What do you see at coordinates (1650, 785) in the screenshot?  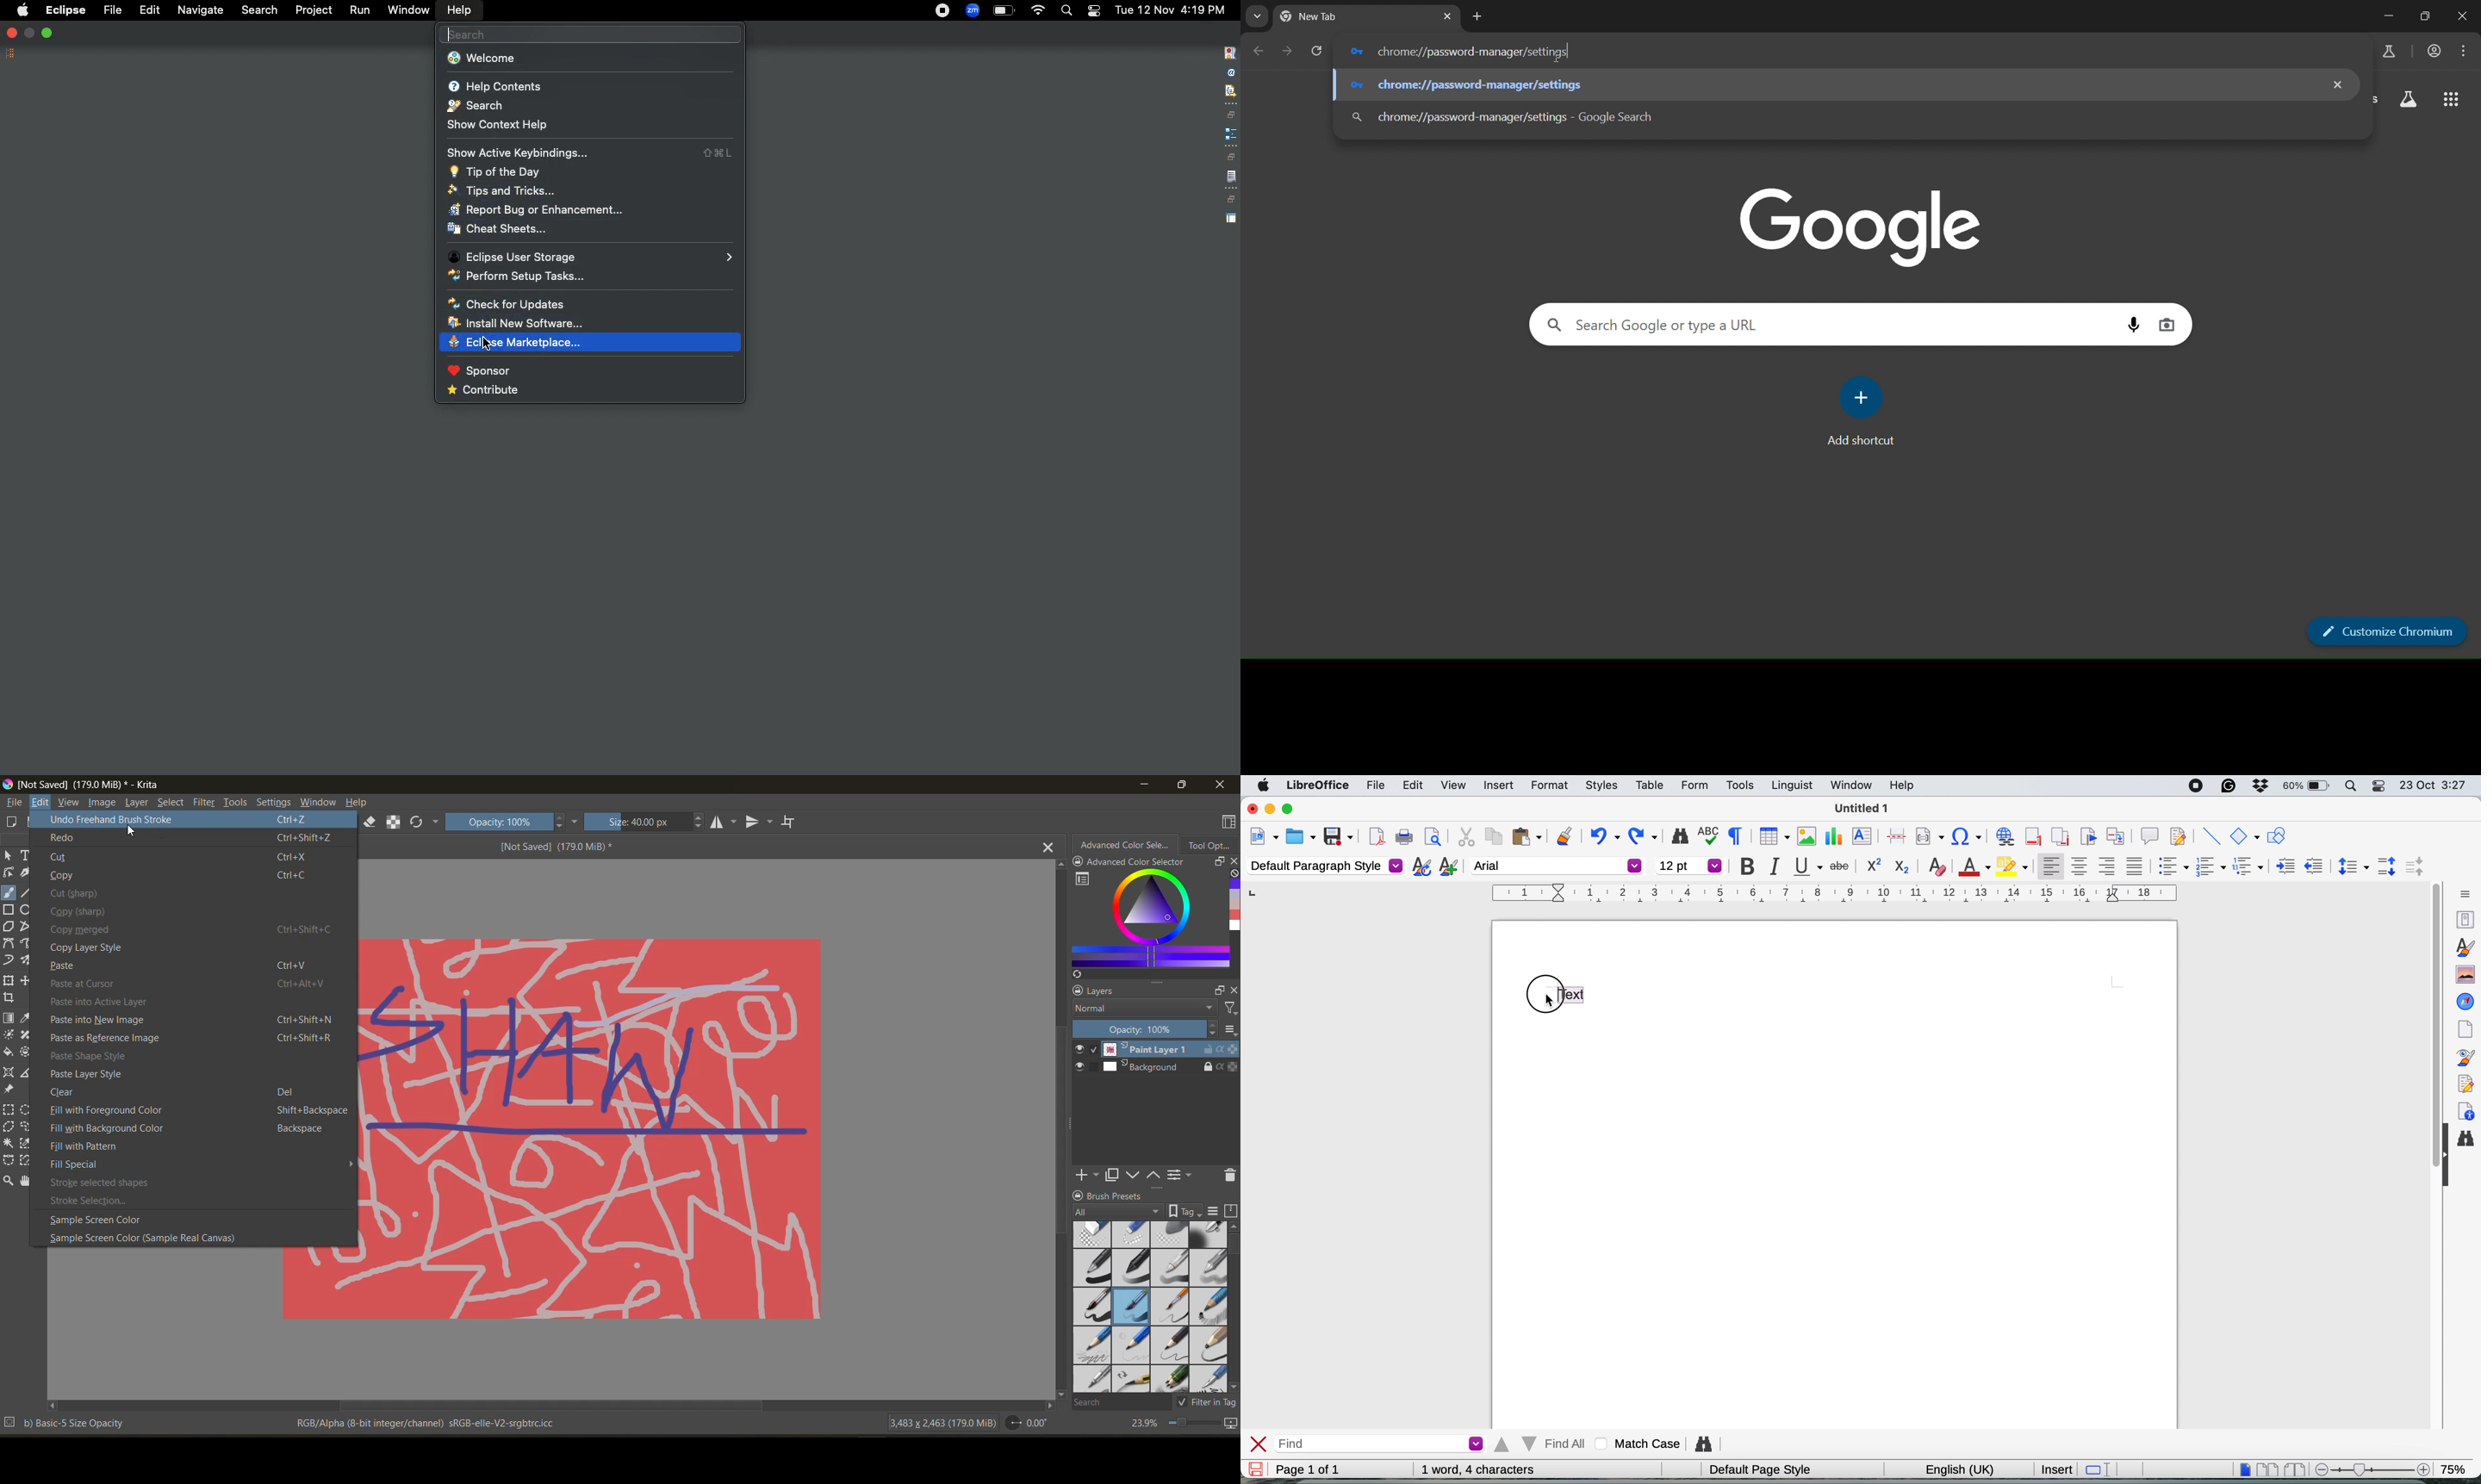 I see `table` at bounding box center [1650, 785].